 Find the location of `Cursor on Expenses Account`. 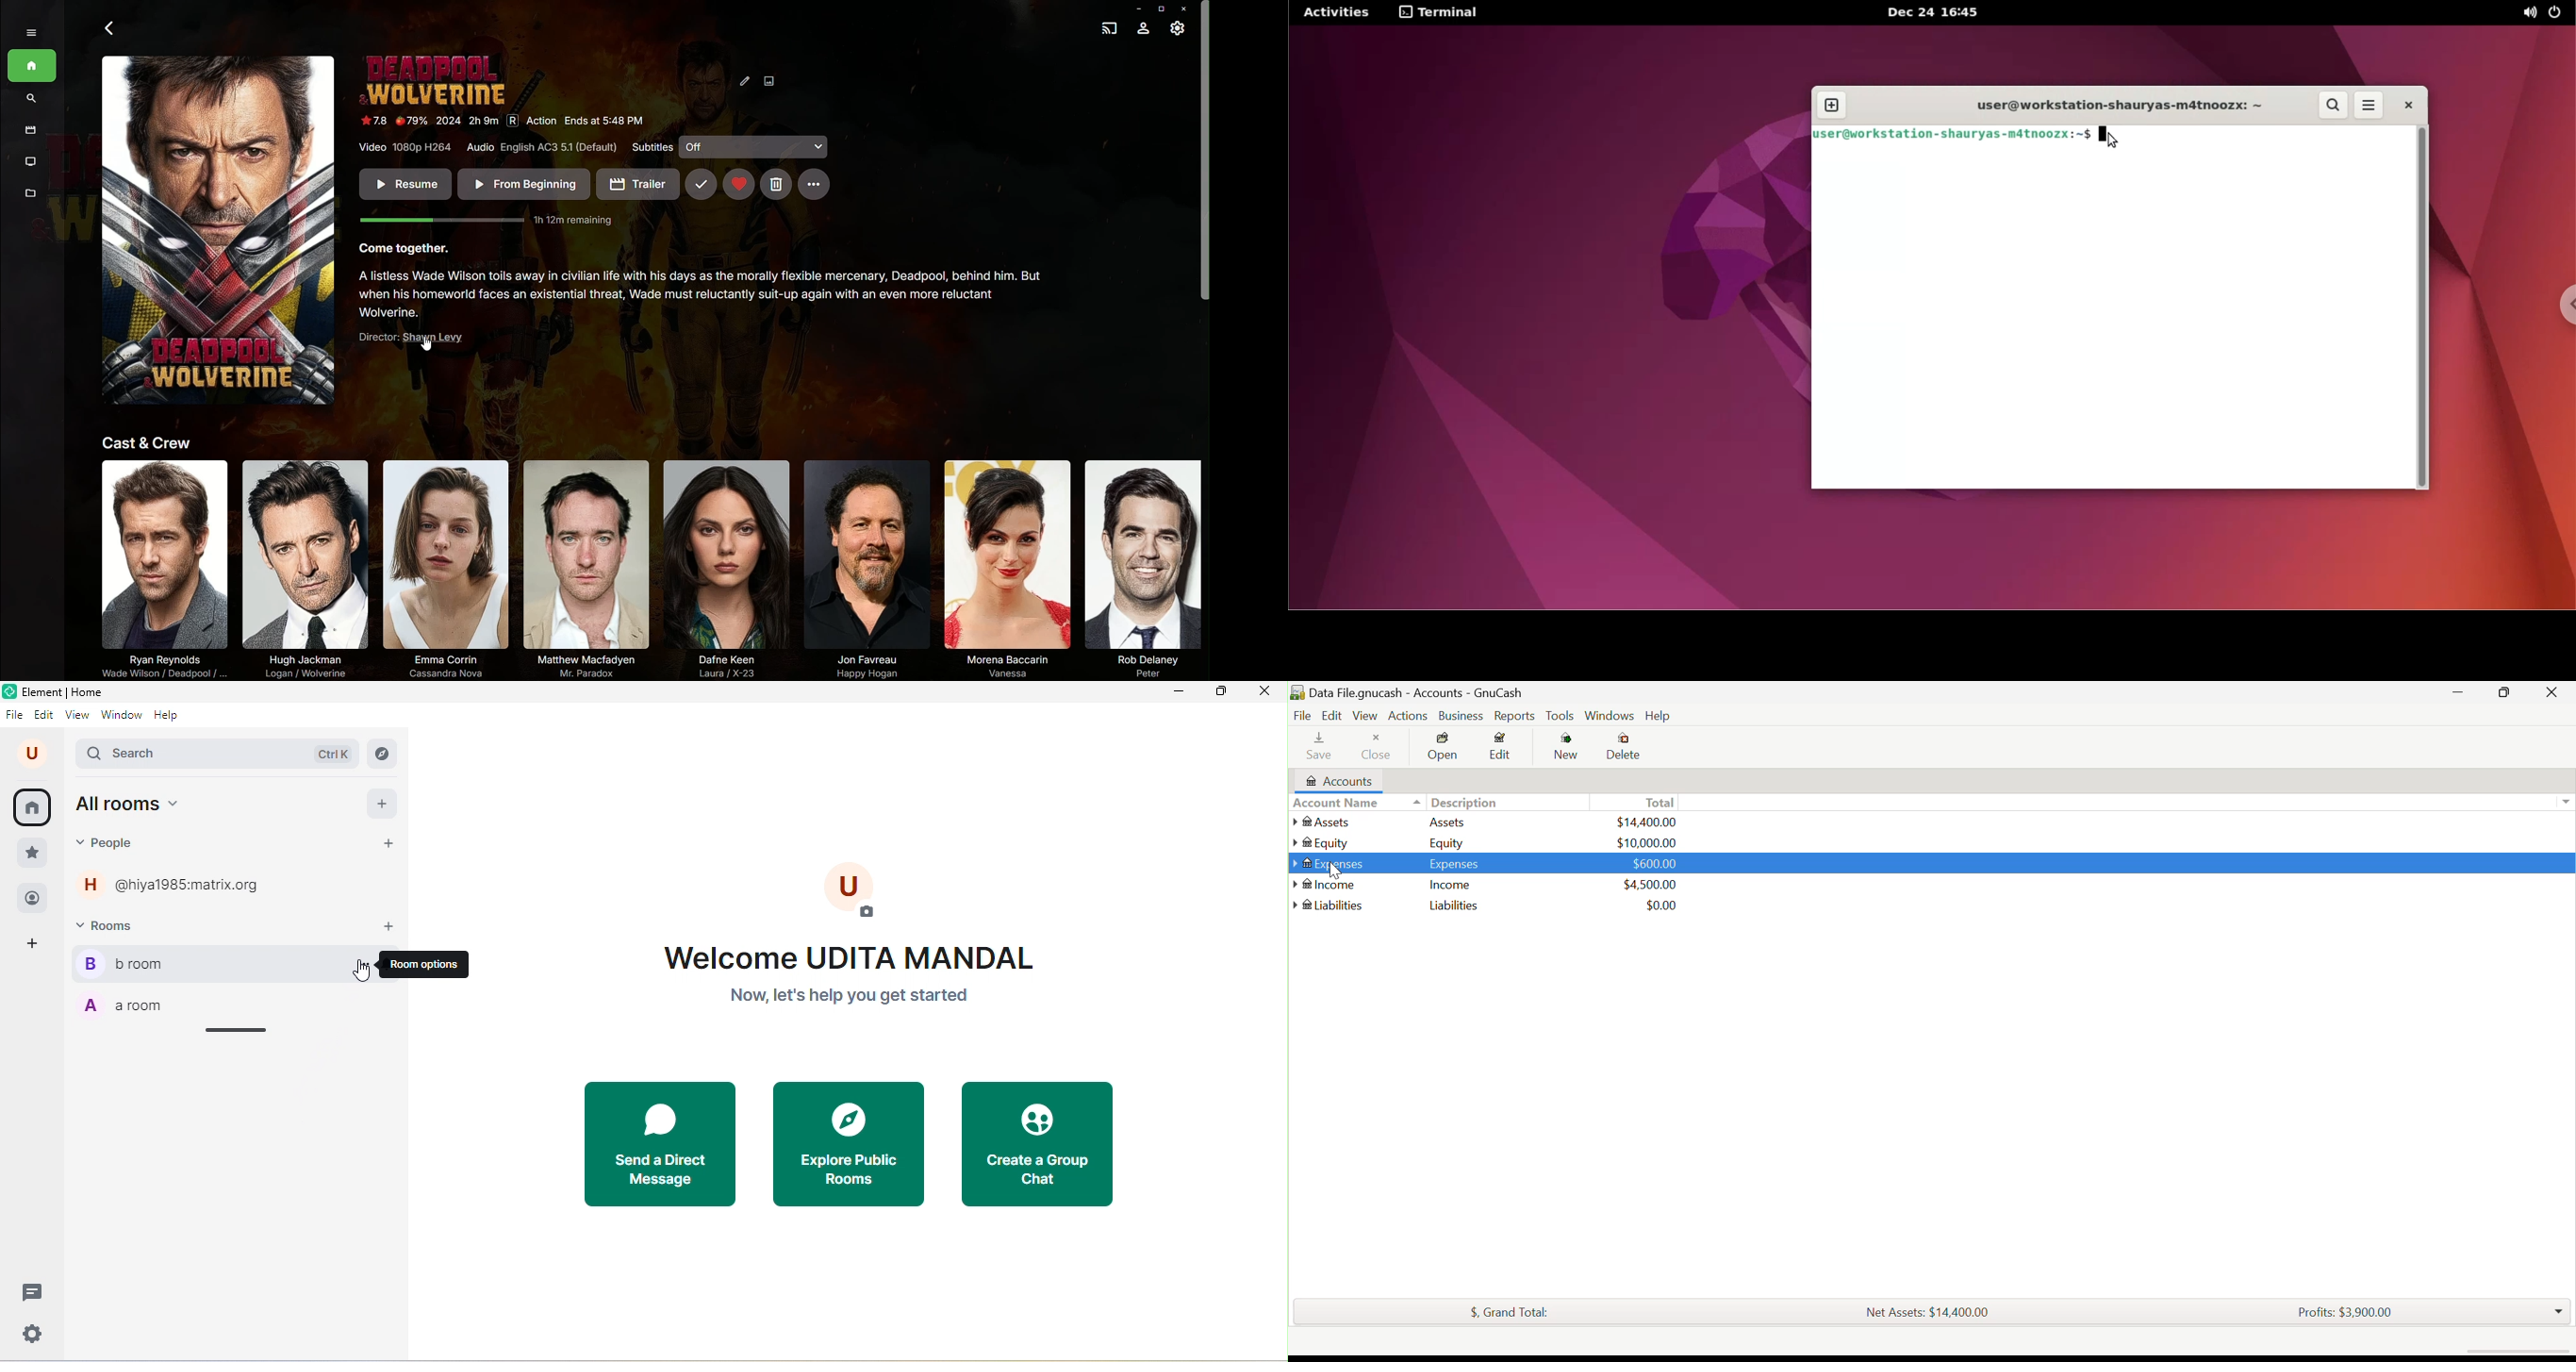

Cursor on Expenses Account is located at coordinates (1328, 865).